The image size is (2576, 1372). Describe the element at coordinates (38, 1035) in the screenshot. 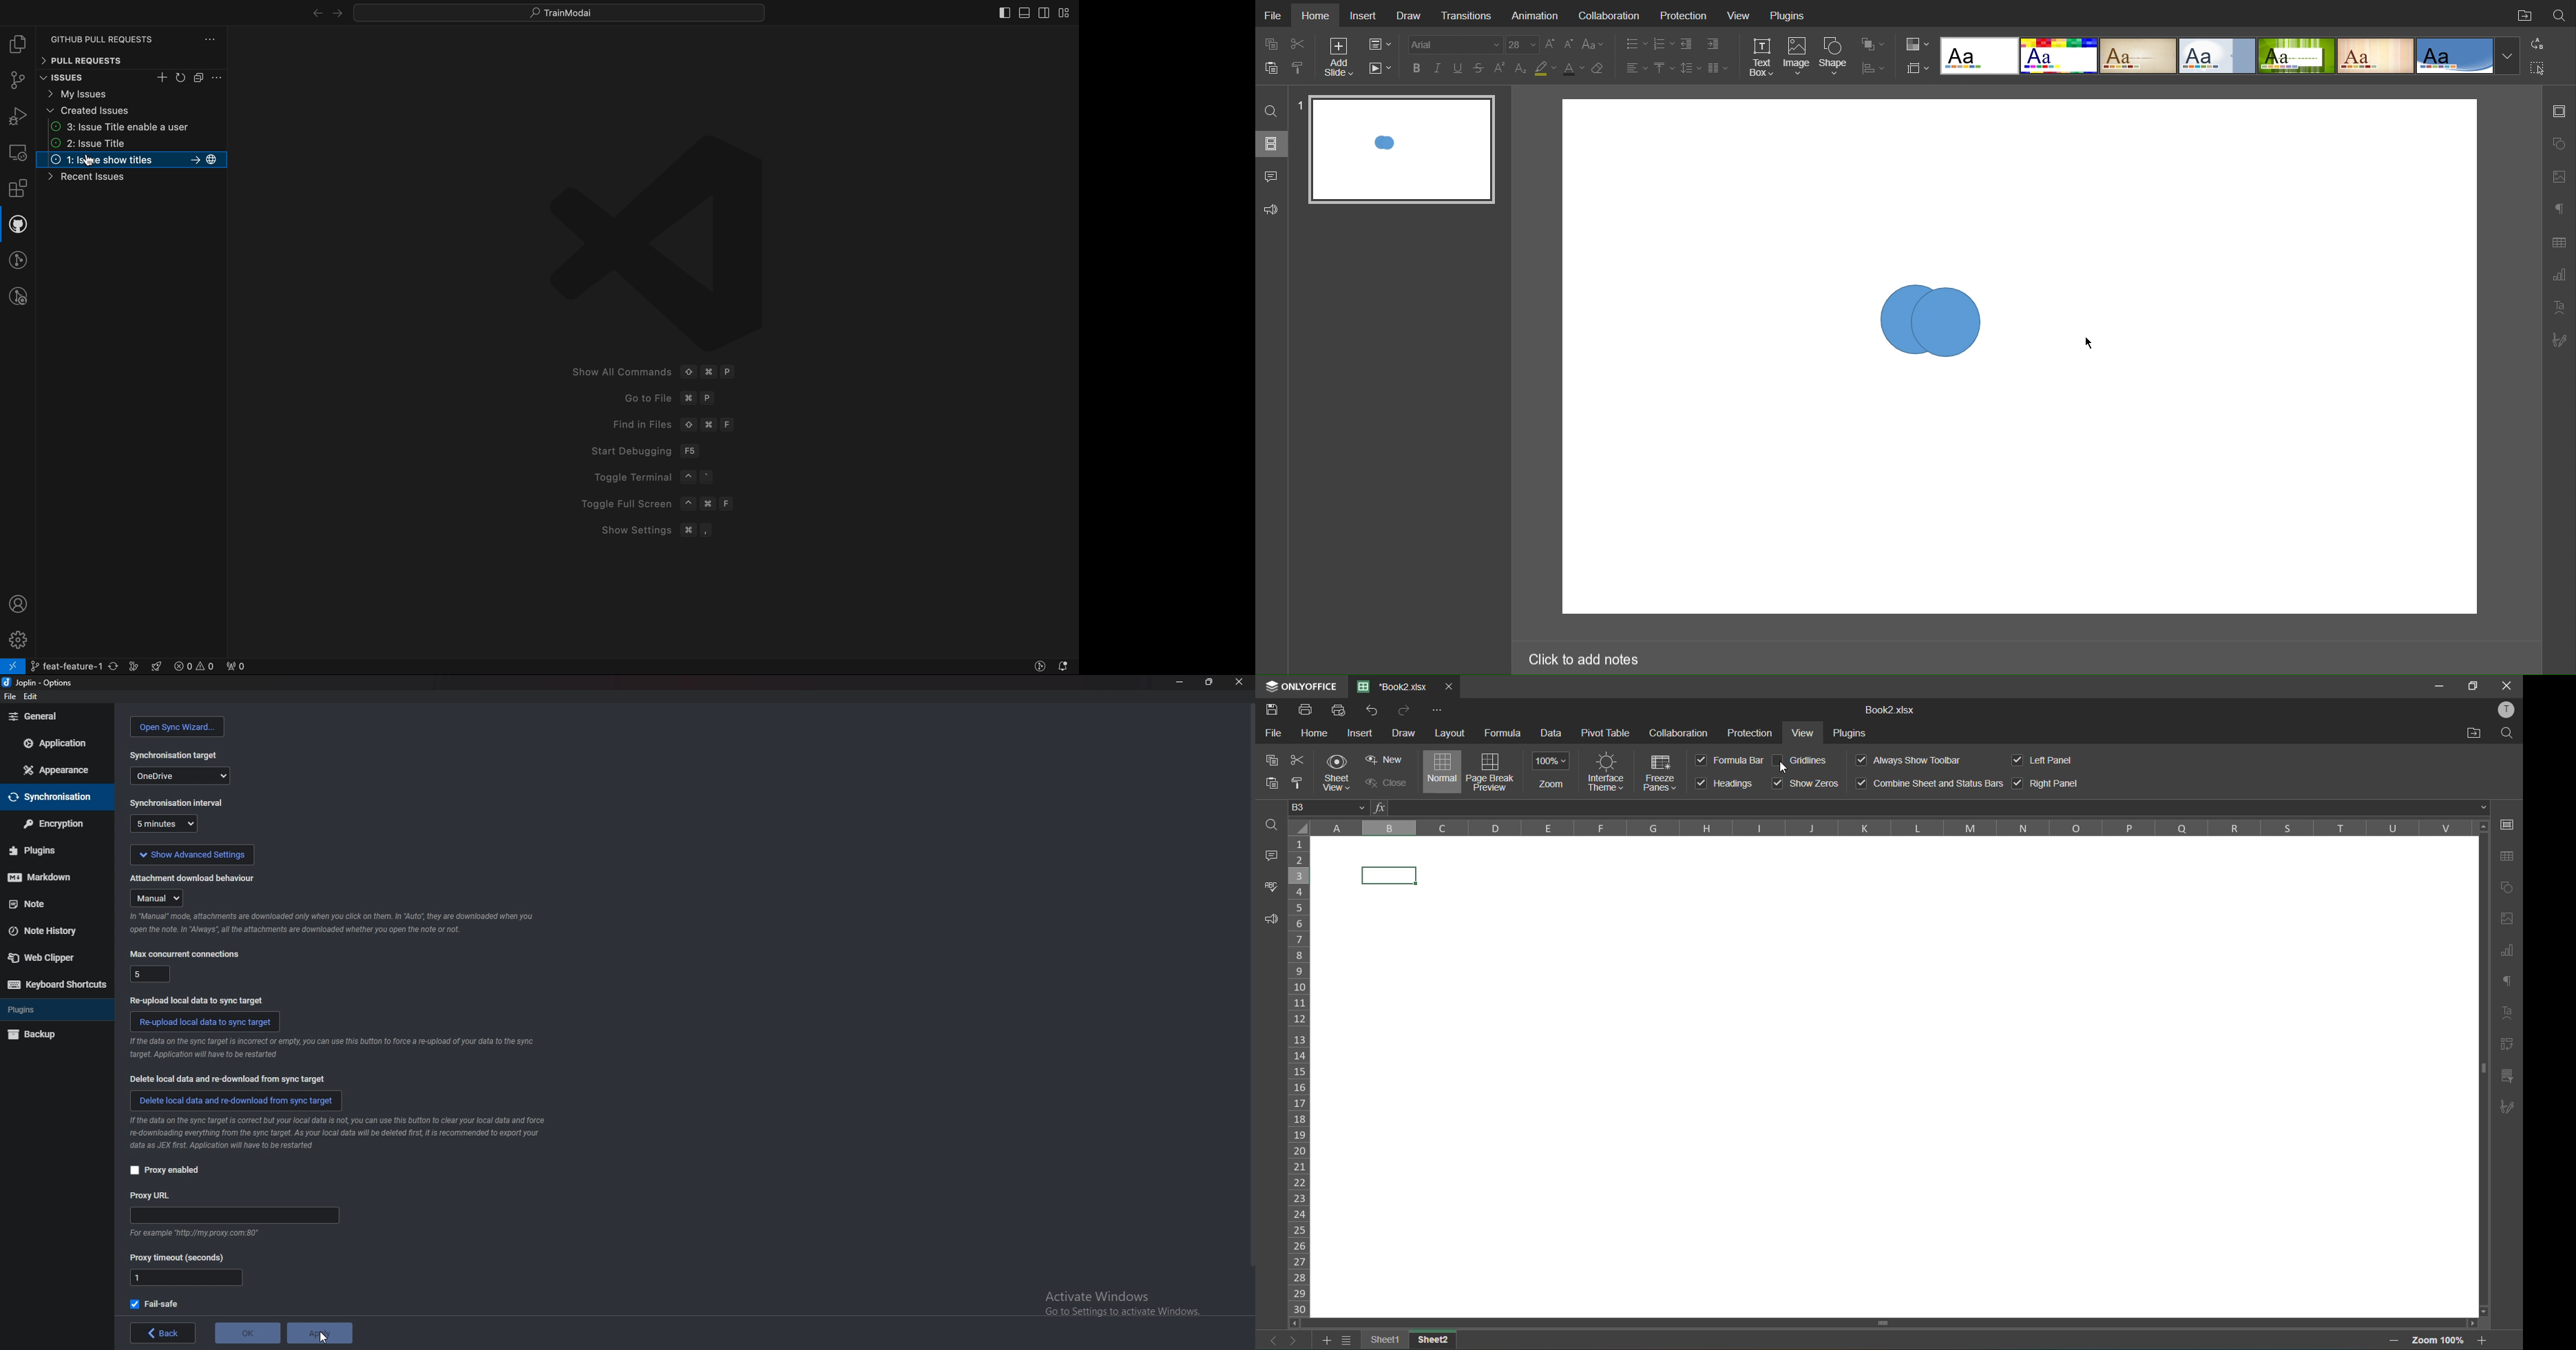

I see `backup` at that location.